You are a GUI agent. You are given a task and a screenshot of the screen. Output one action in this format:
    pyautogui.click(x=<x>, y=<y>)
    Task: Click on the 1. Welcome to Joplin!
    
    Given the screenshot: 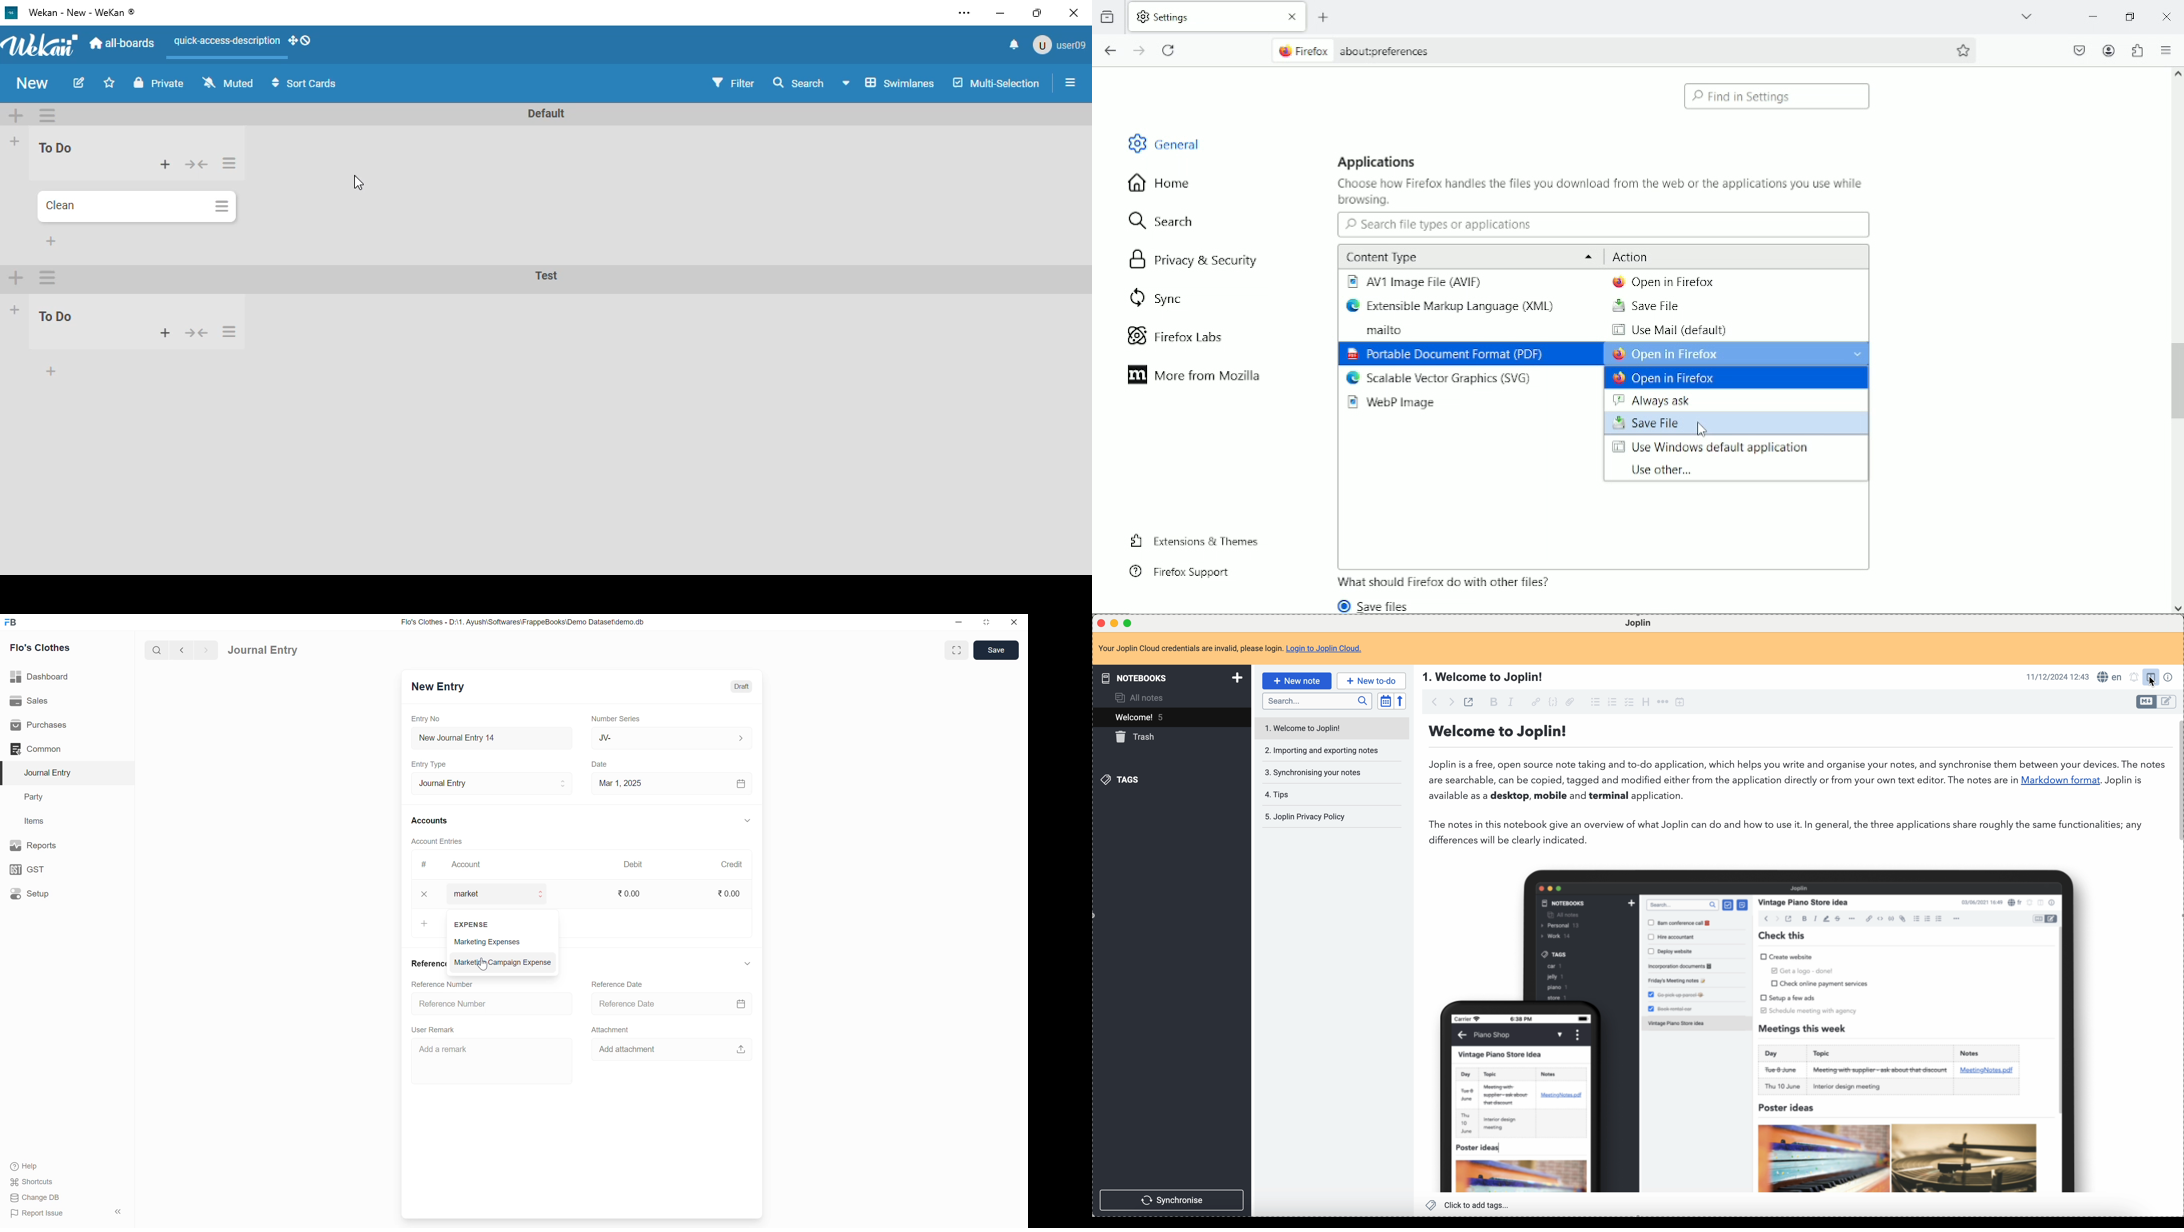 What is the action you would take?
    pyautogui.click(x=1486, y=676)
    